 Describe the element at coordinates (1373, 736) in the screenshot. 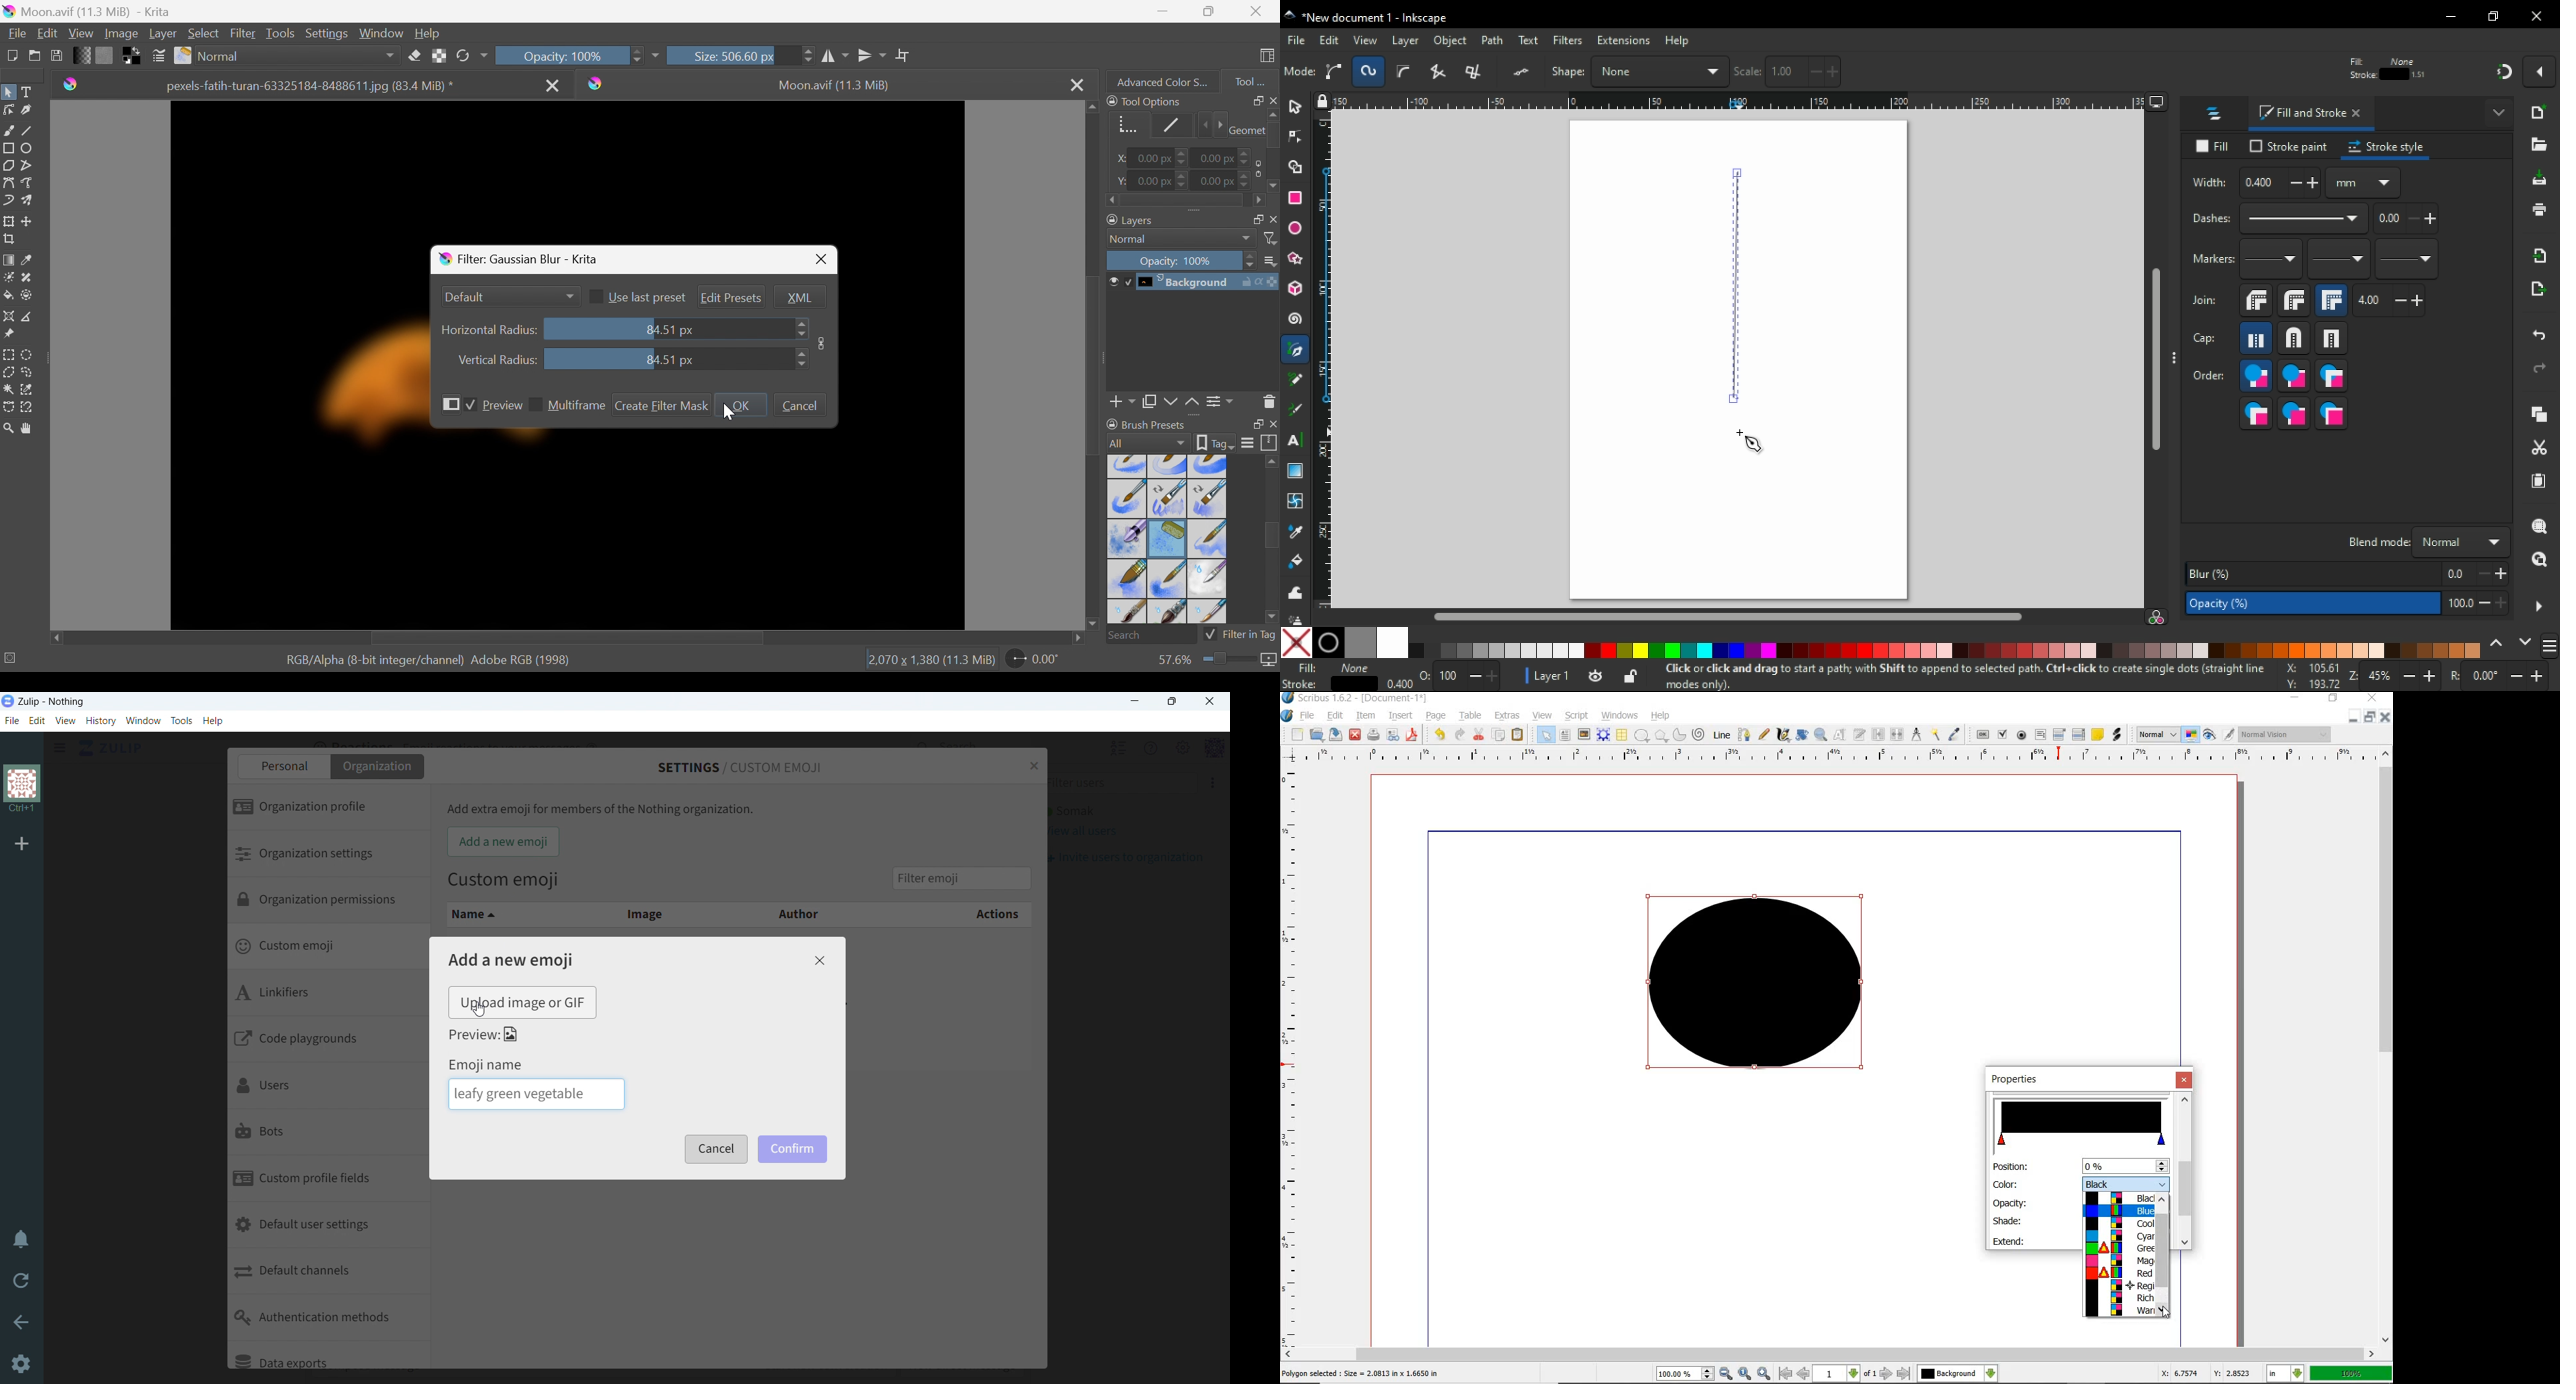

I see `PRINT` at that location.